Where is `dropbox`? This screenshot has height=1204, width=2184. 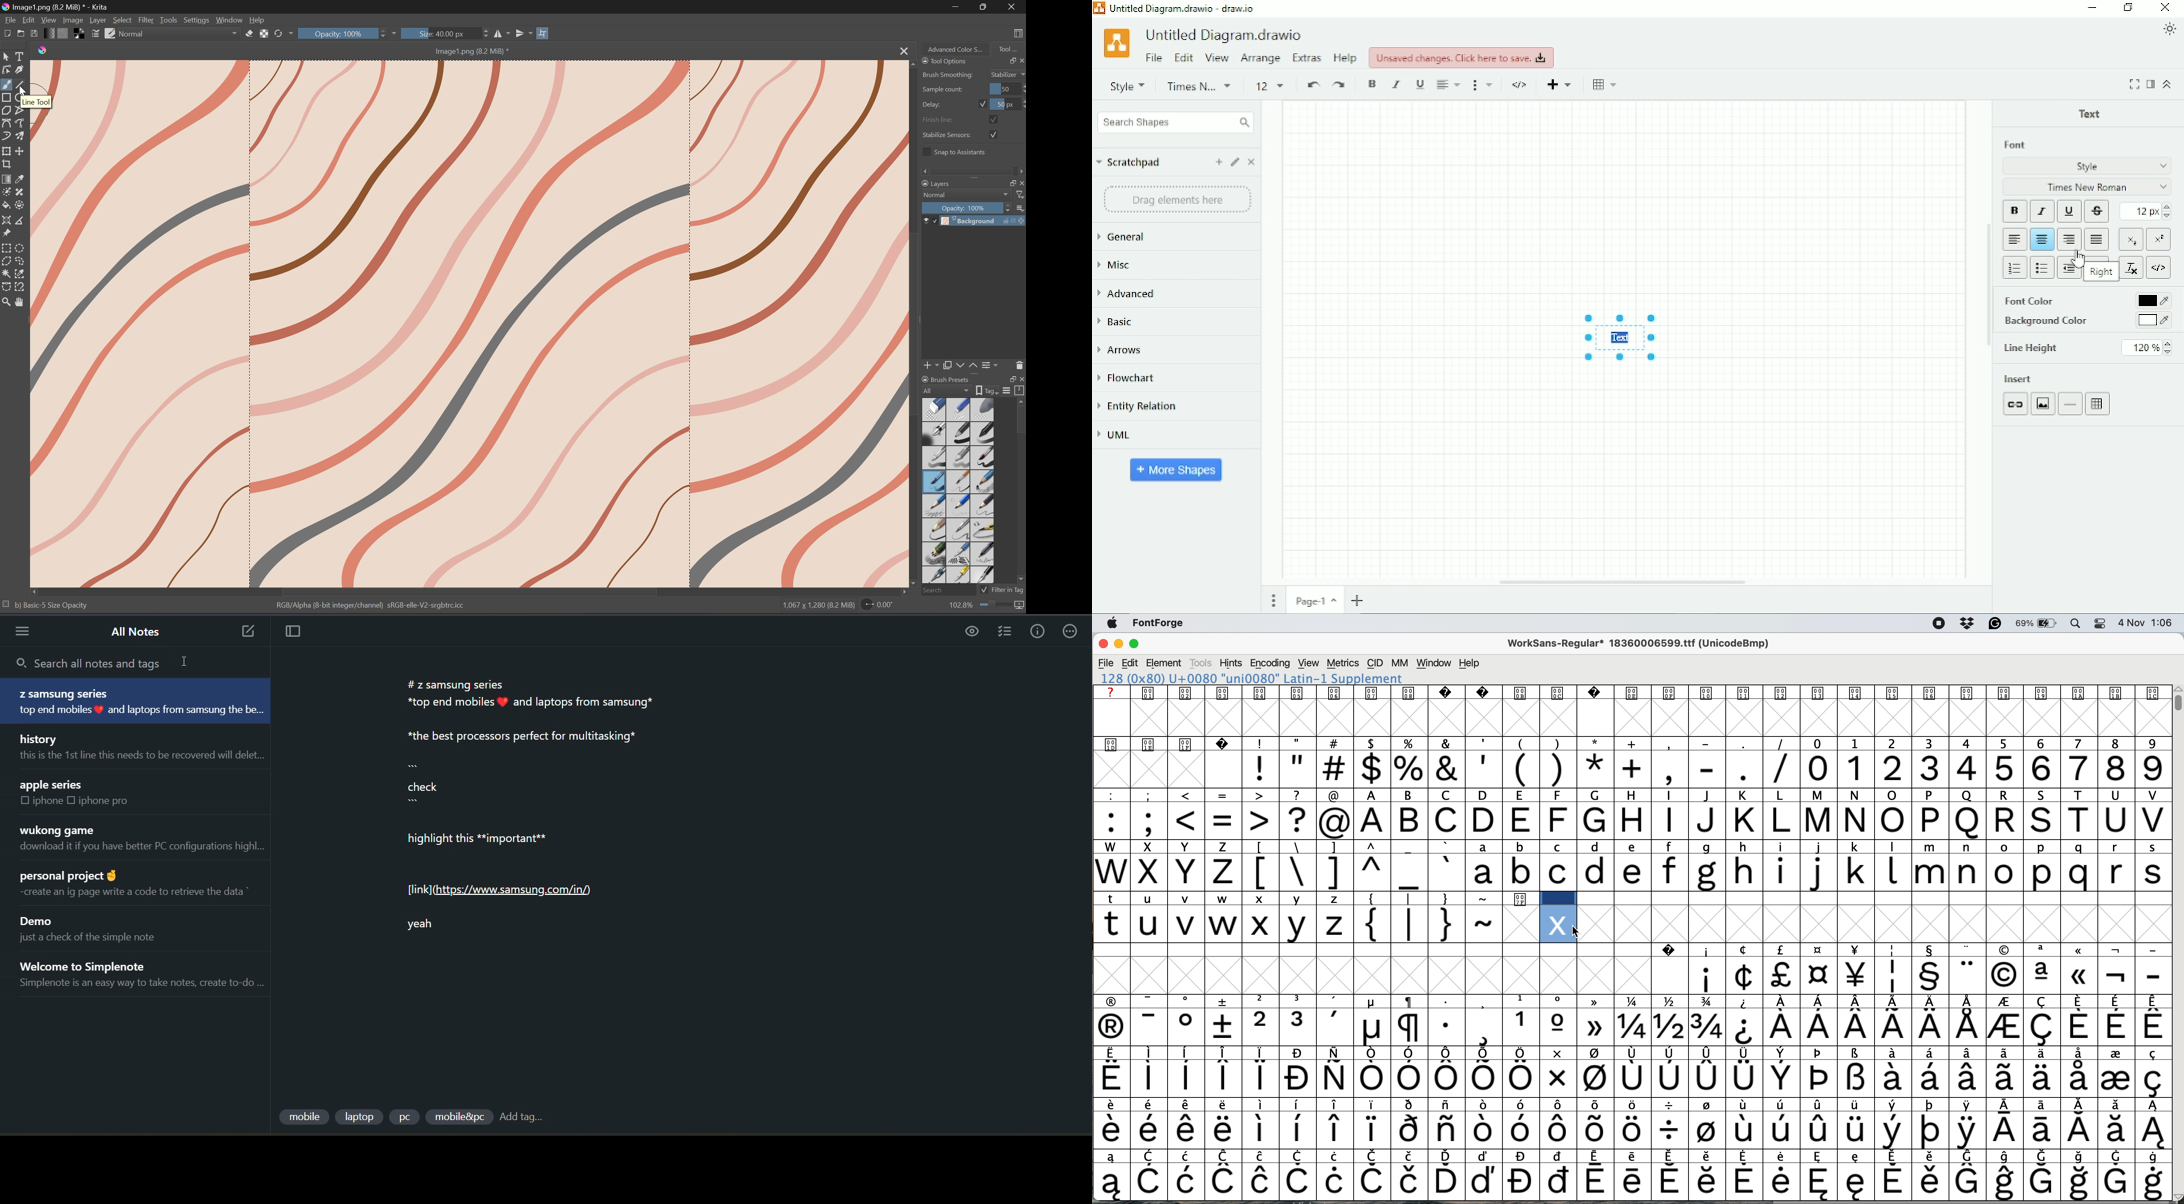 dropbox is located at coordinates (1966, 624).